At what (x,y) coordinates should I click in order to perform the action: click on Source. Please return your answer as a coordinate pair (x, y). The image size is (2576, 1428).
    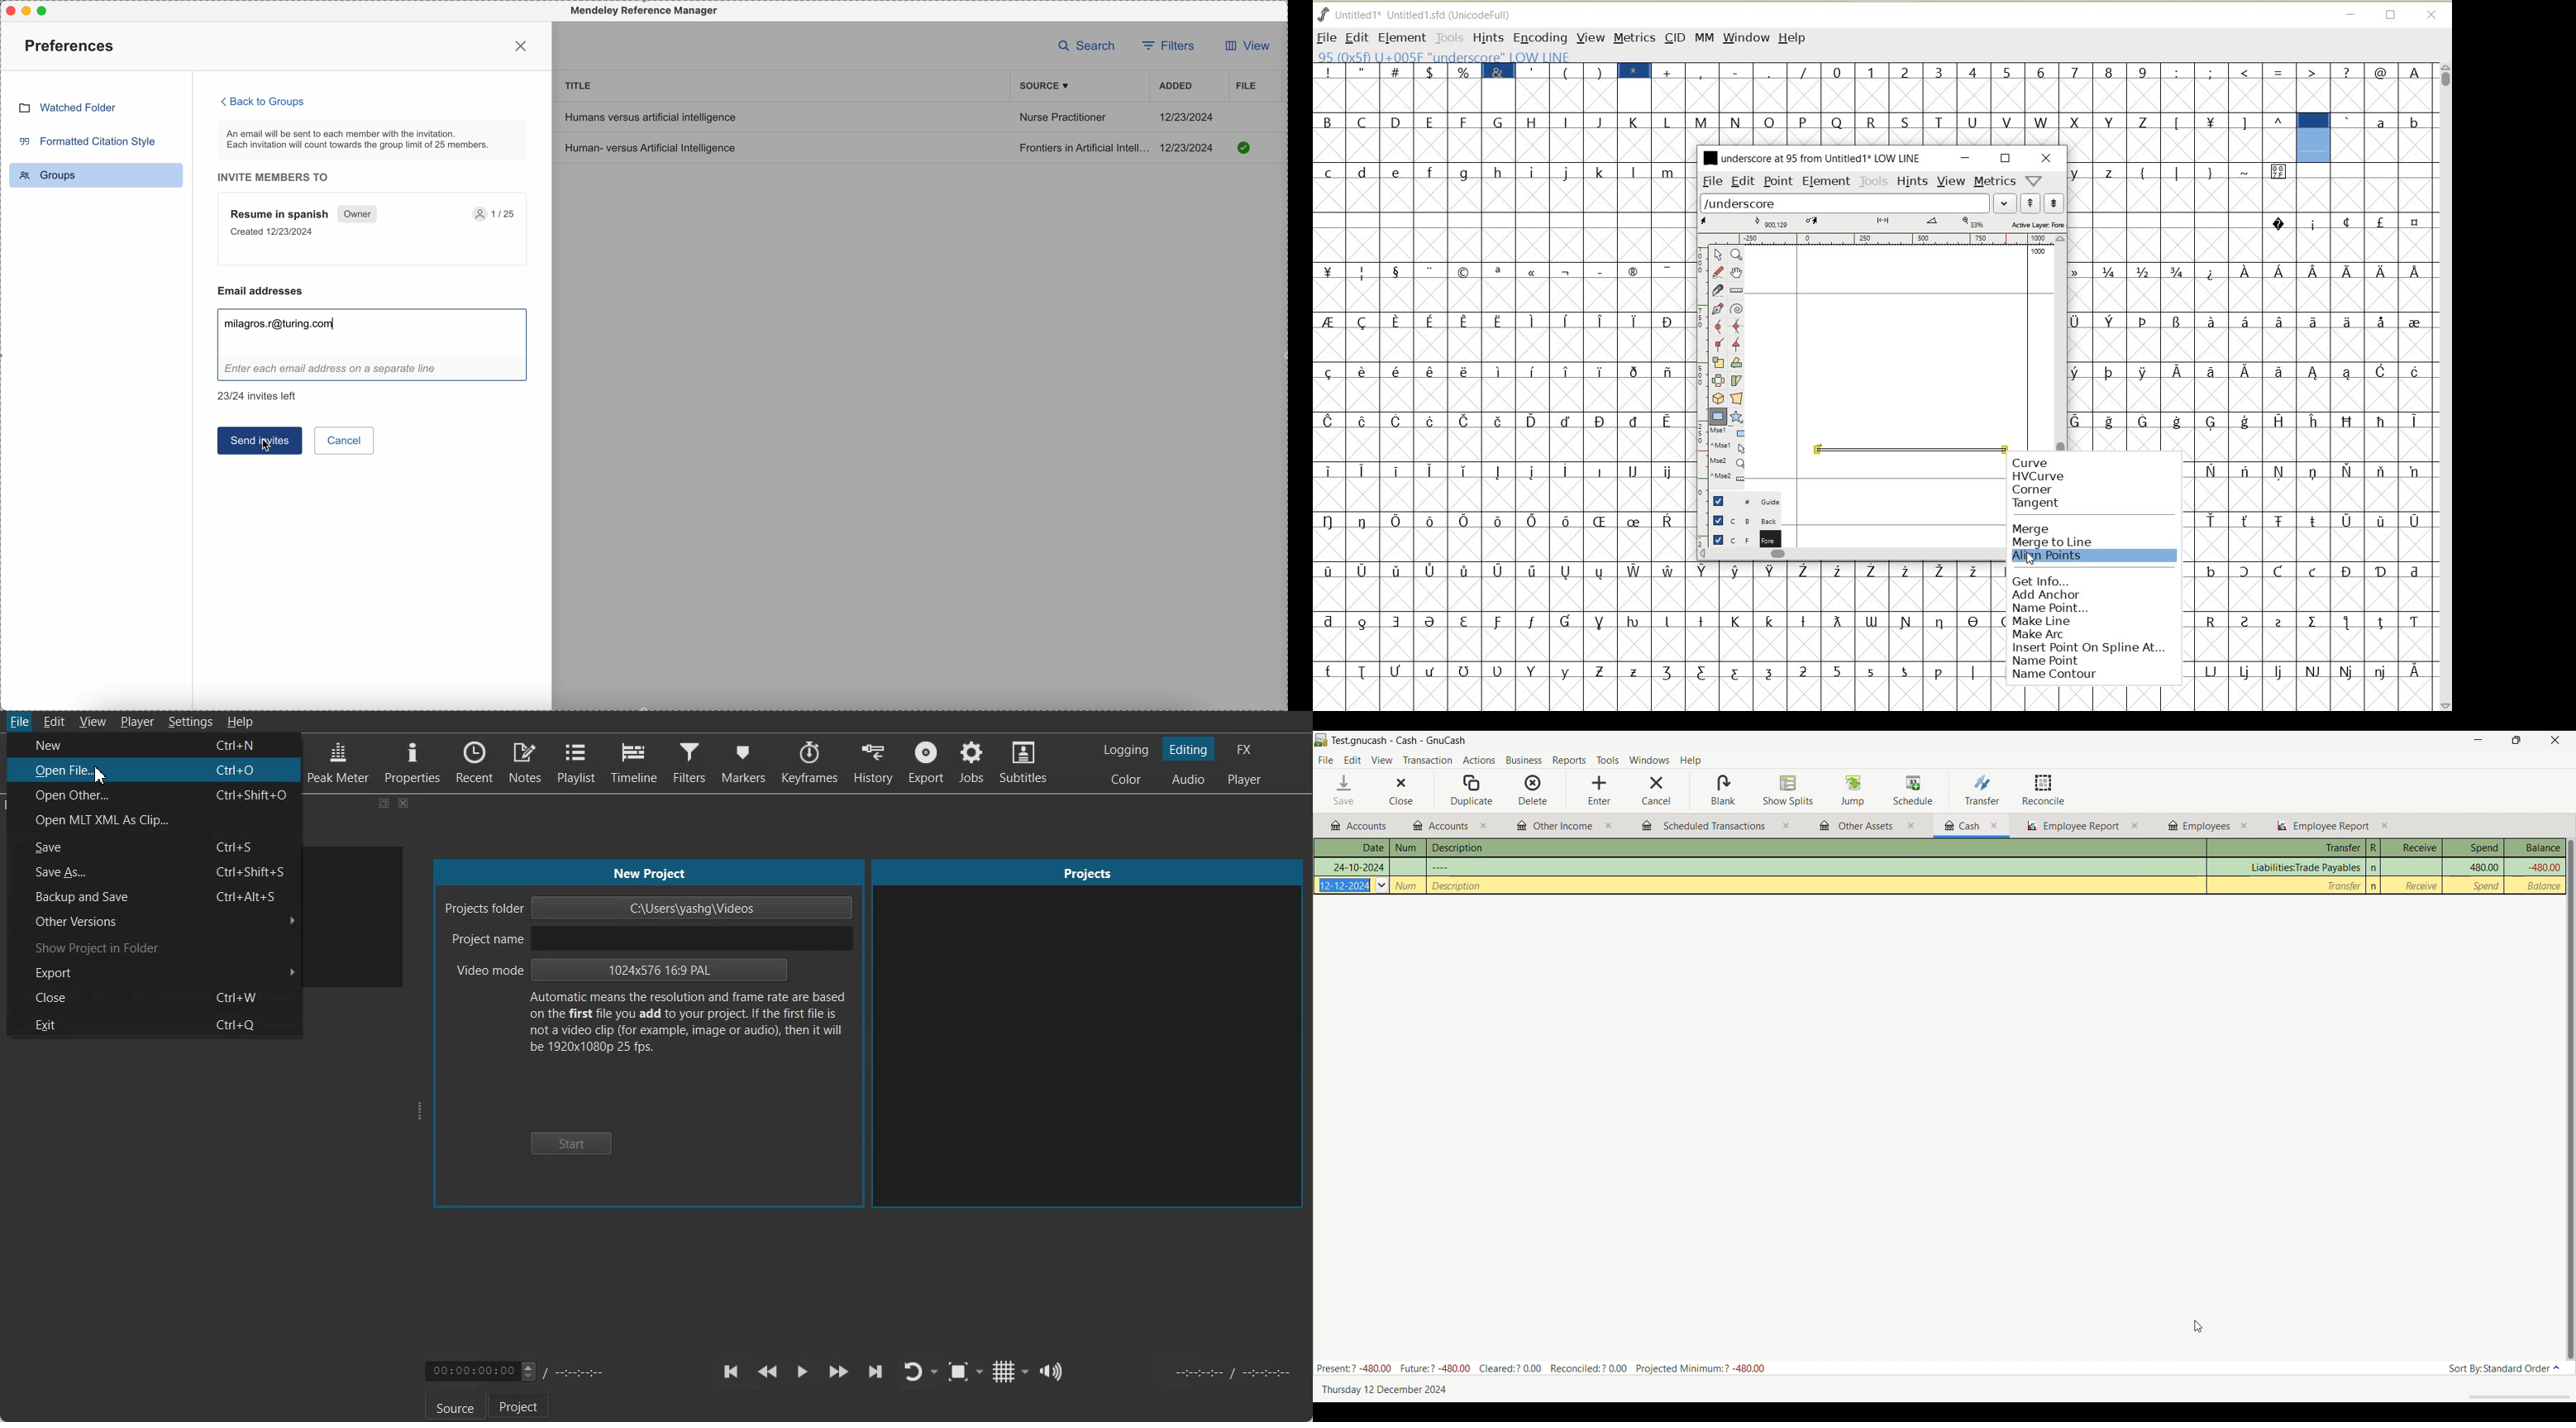
    Looking at the image, I should click on (456, 1406).